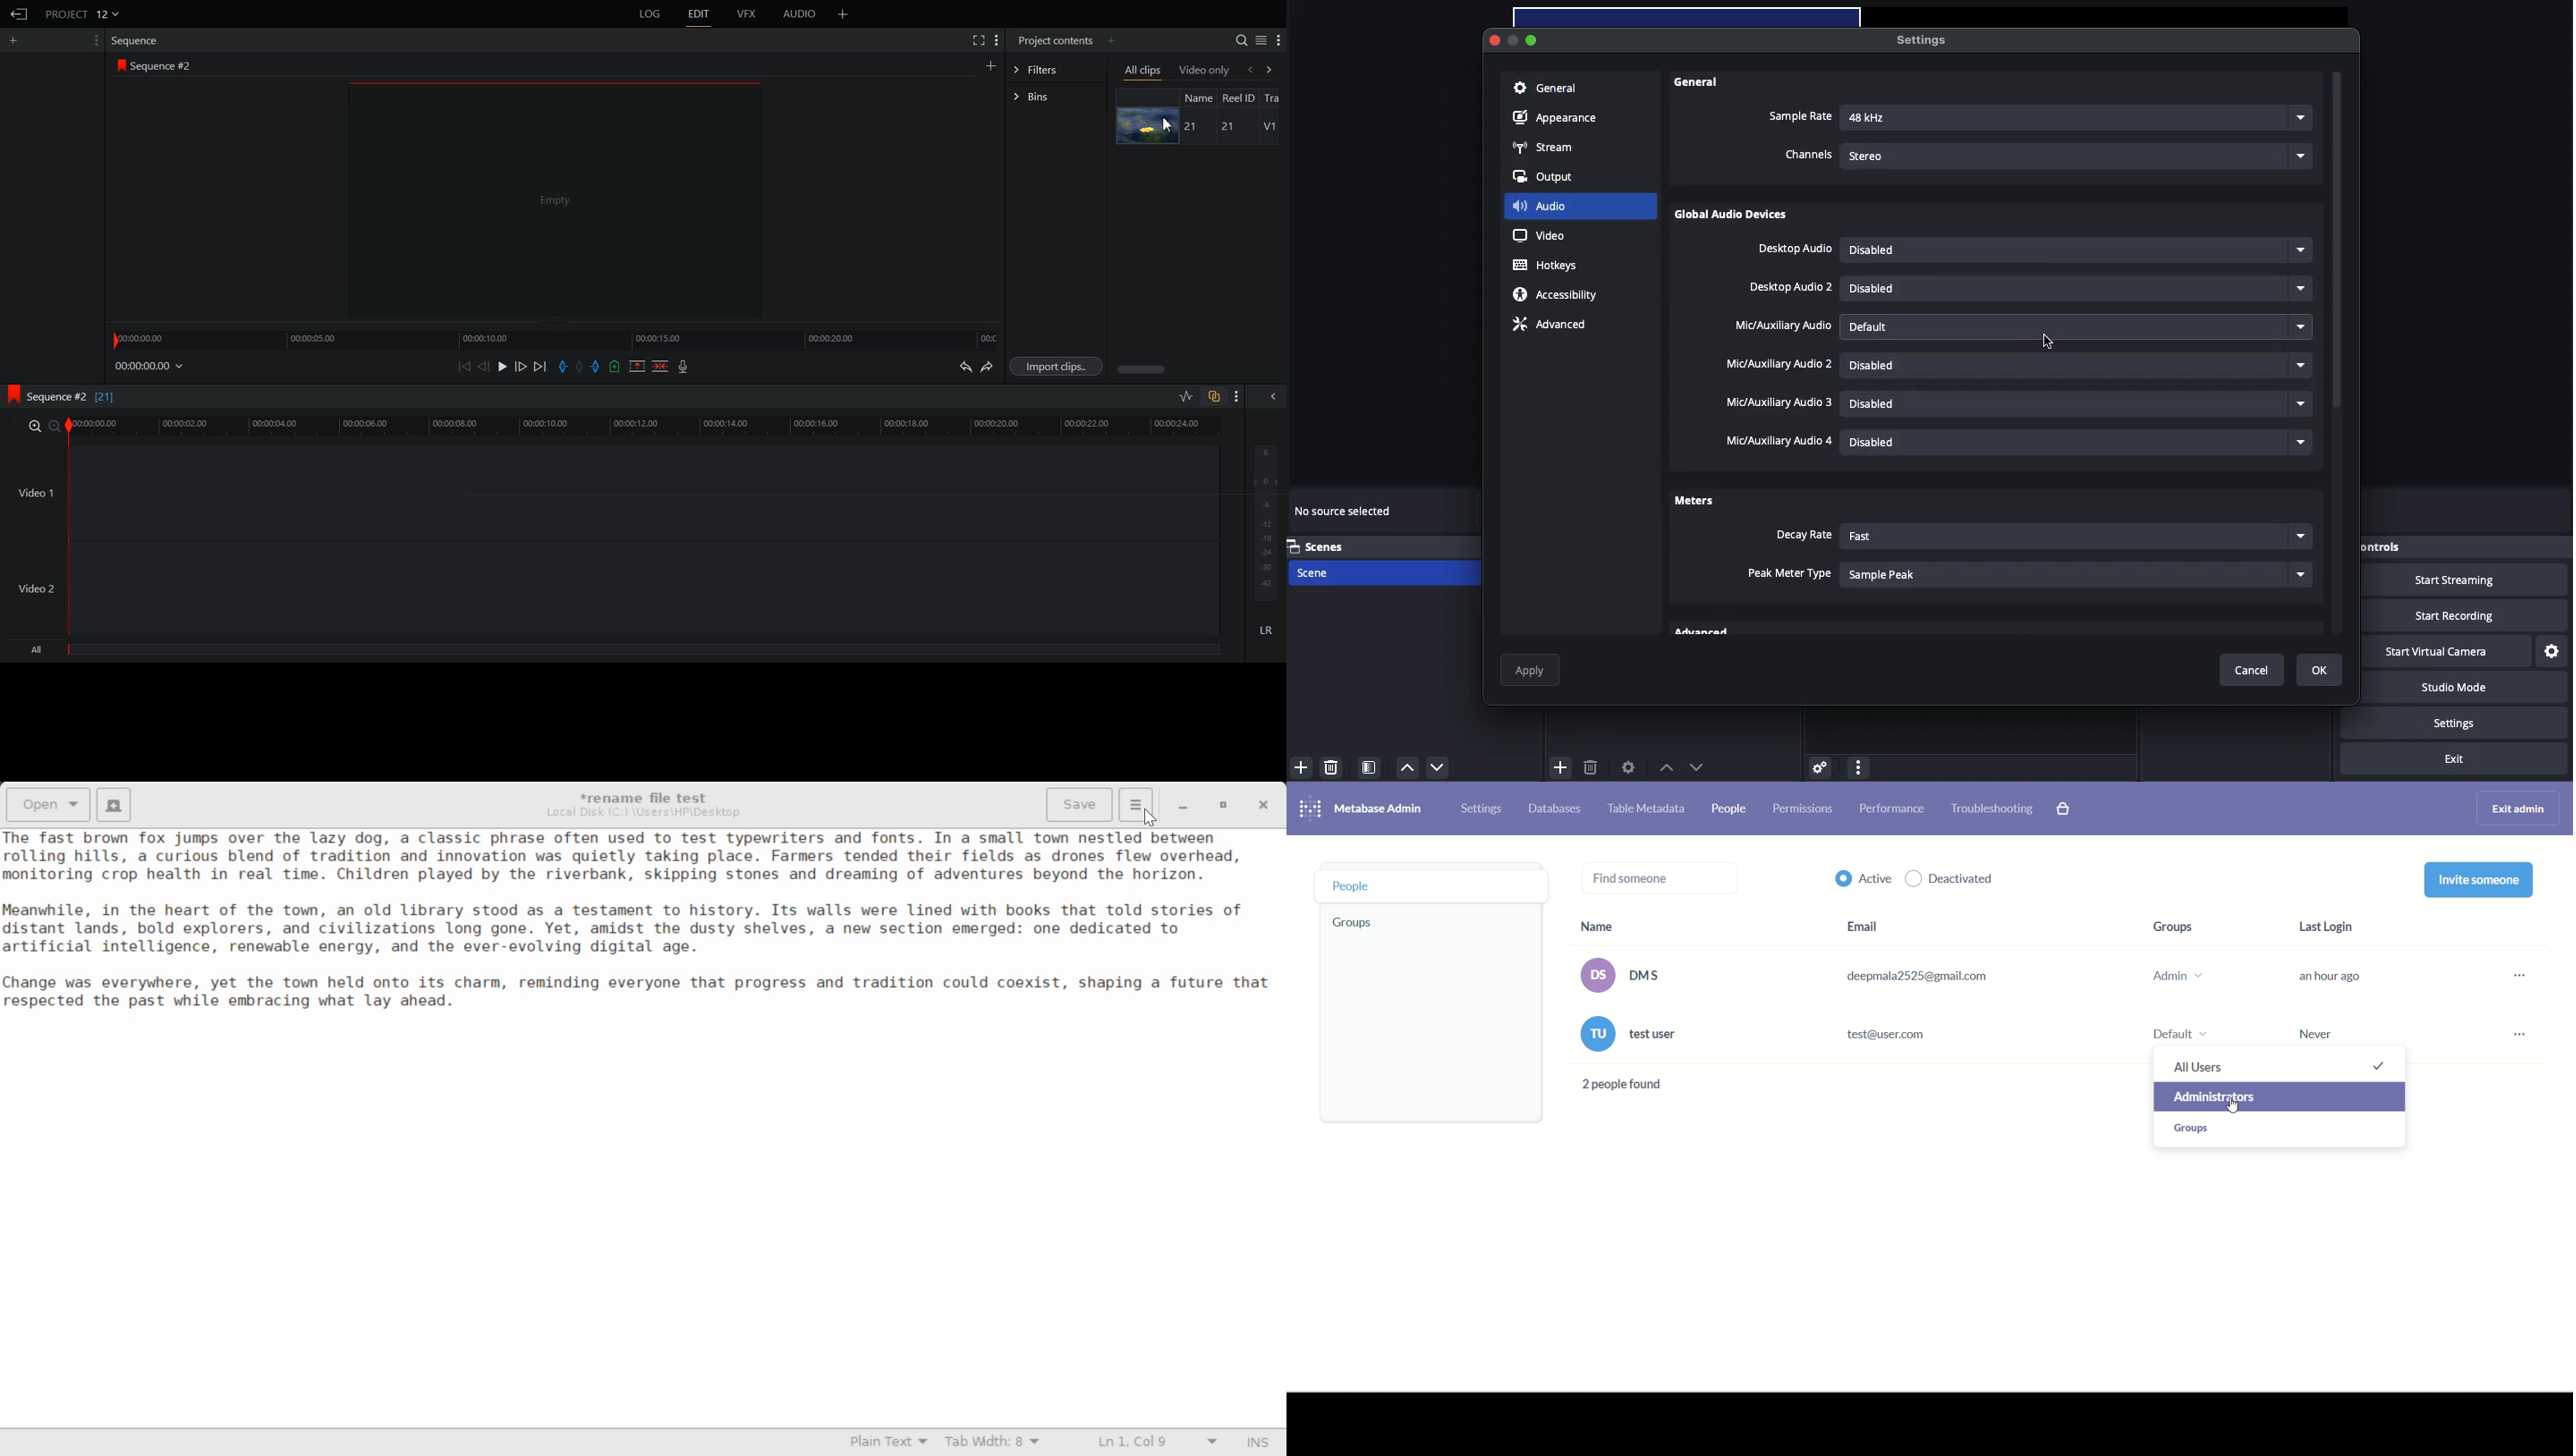  Describe the element at coordinates (1301, 767) in the screenshot. I see `Add` at that location.